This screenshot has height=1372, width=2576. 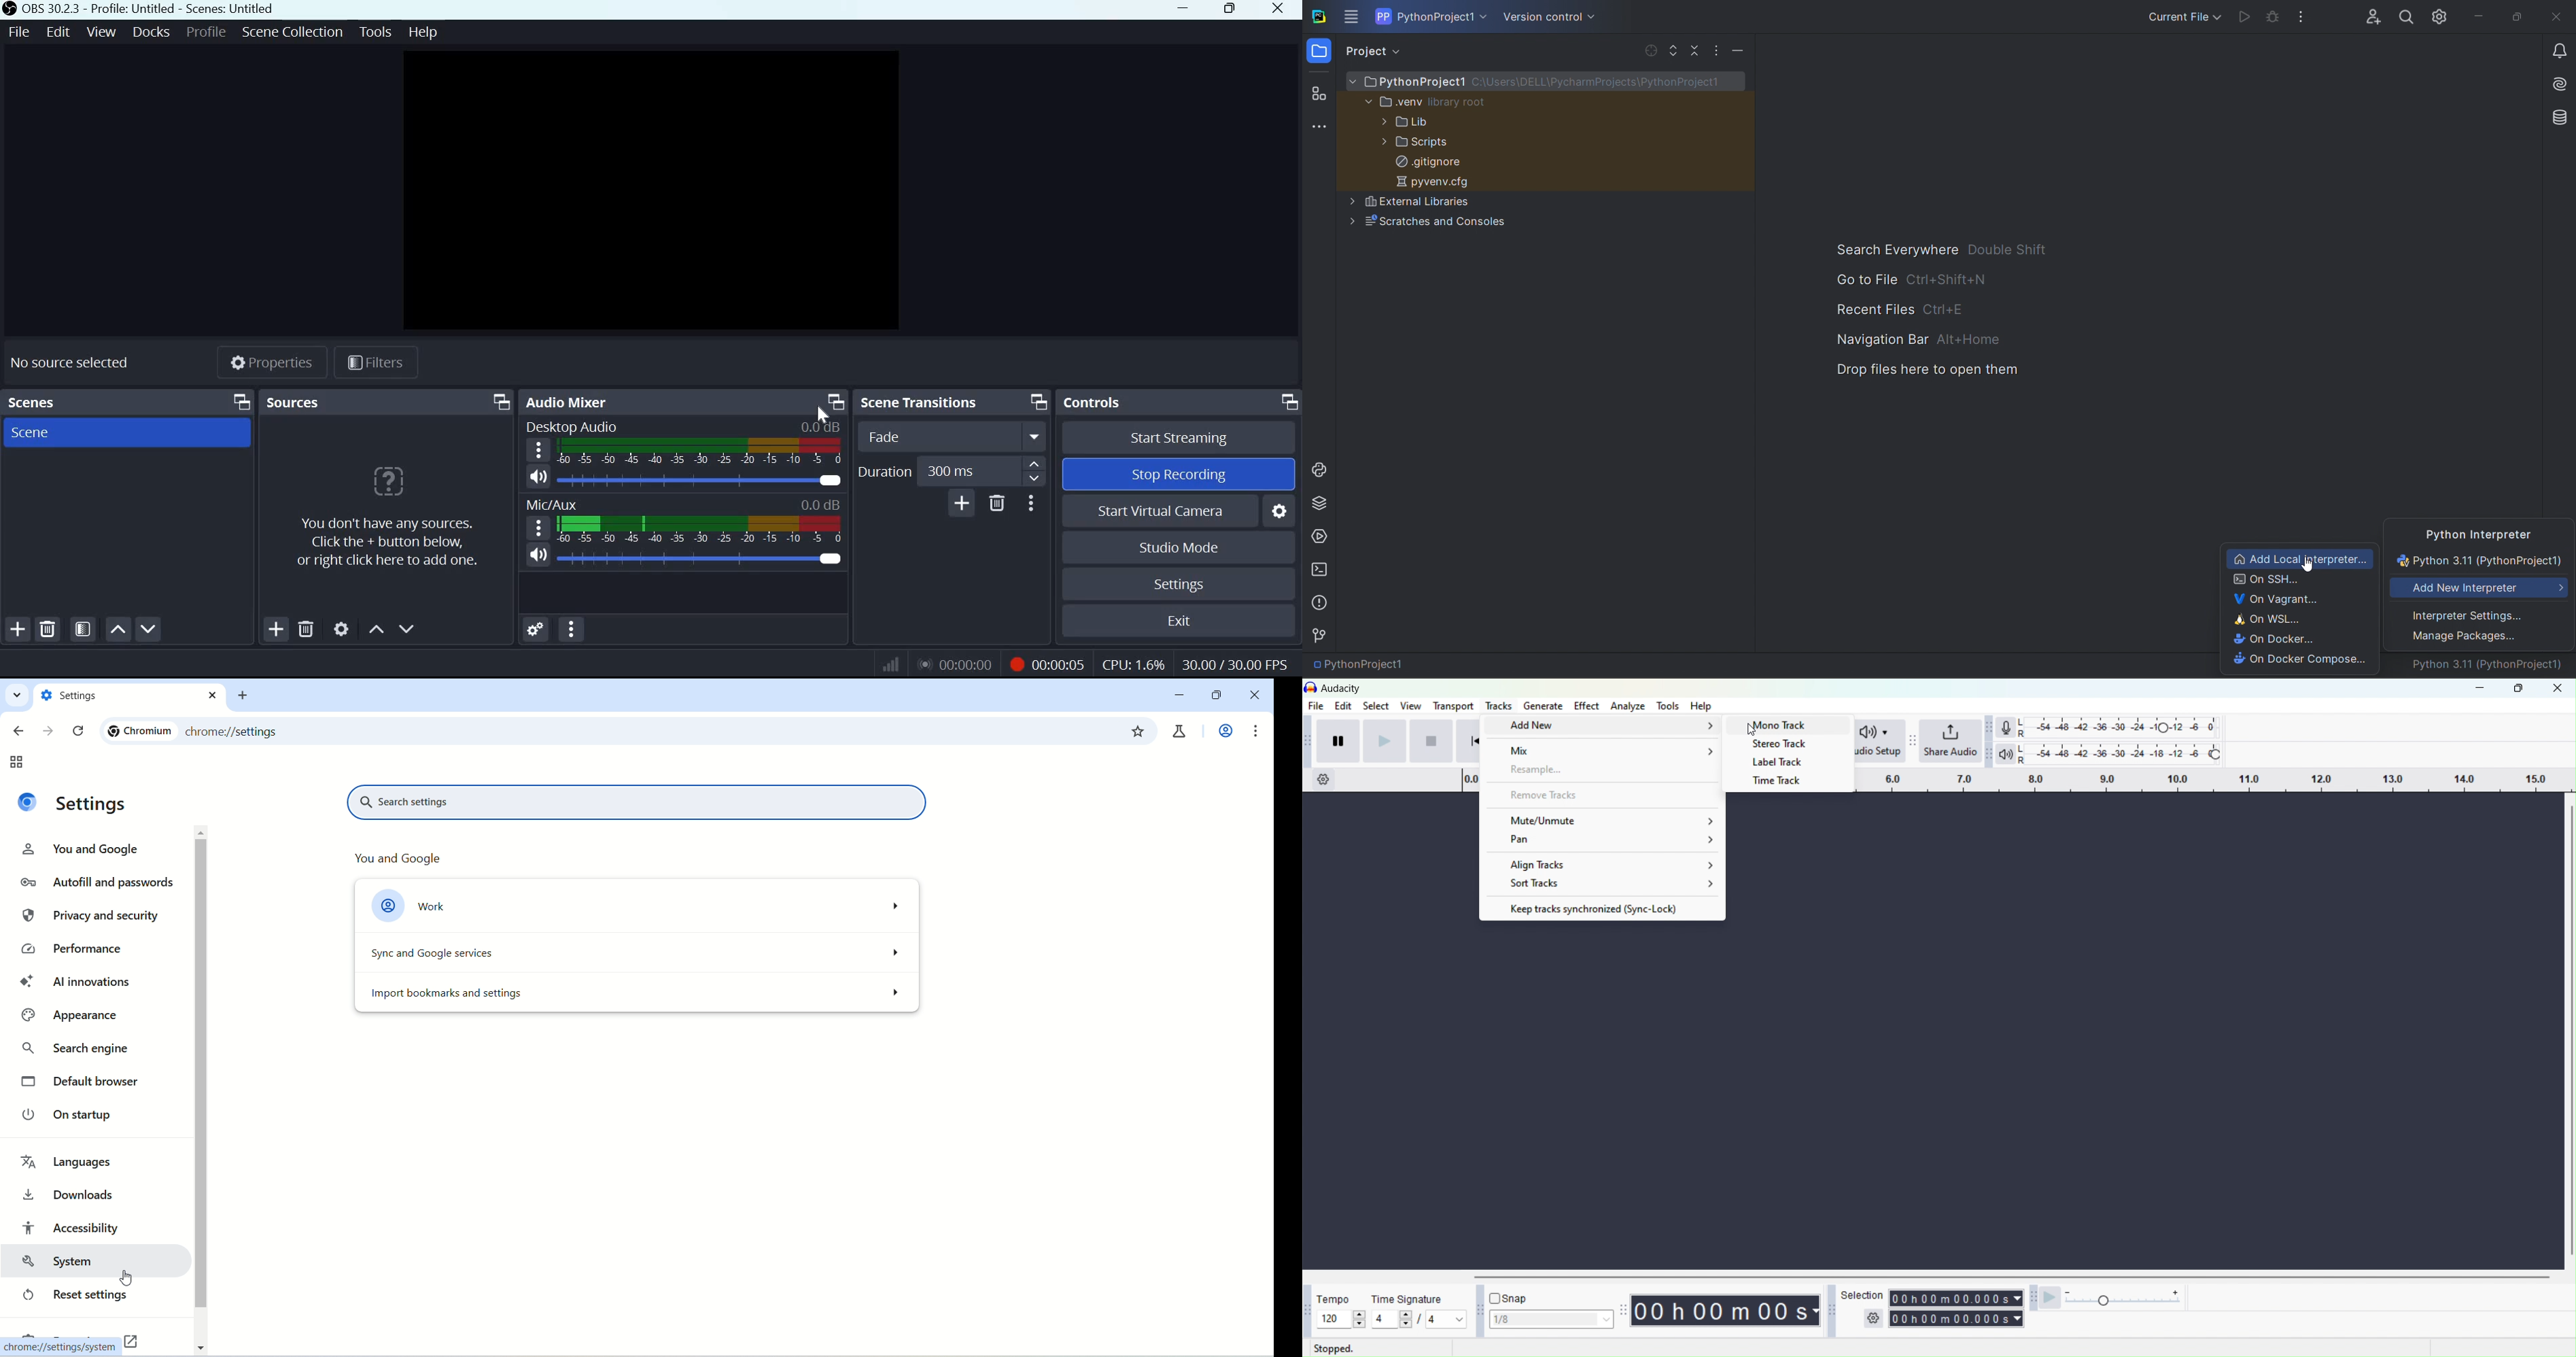 I want to click on Horizontal scroll bar, so click(x=2568, y=1031).